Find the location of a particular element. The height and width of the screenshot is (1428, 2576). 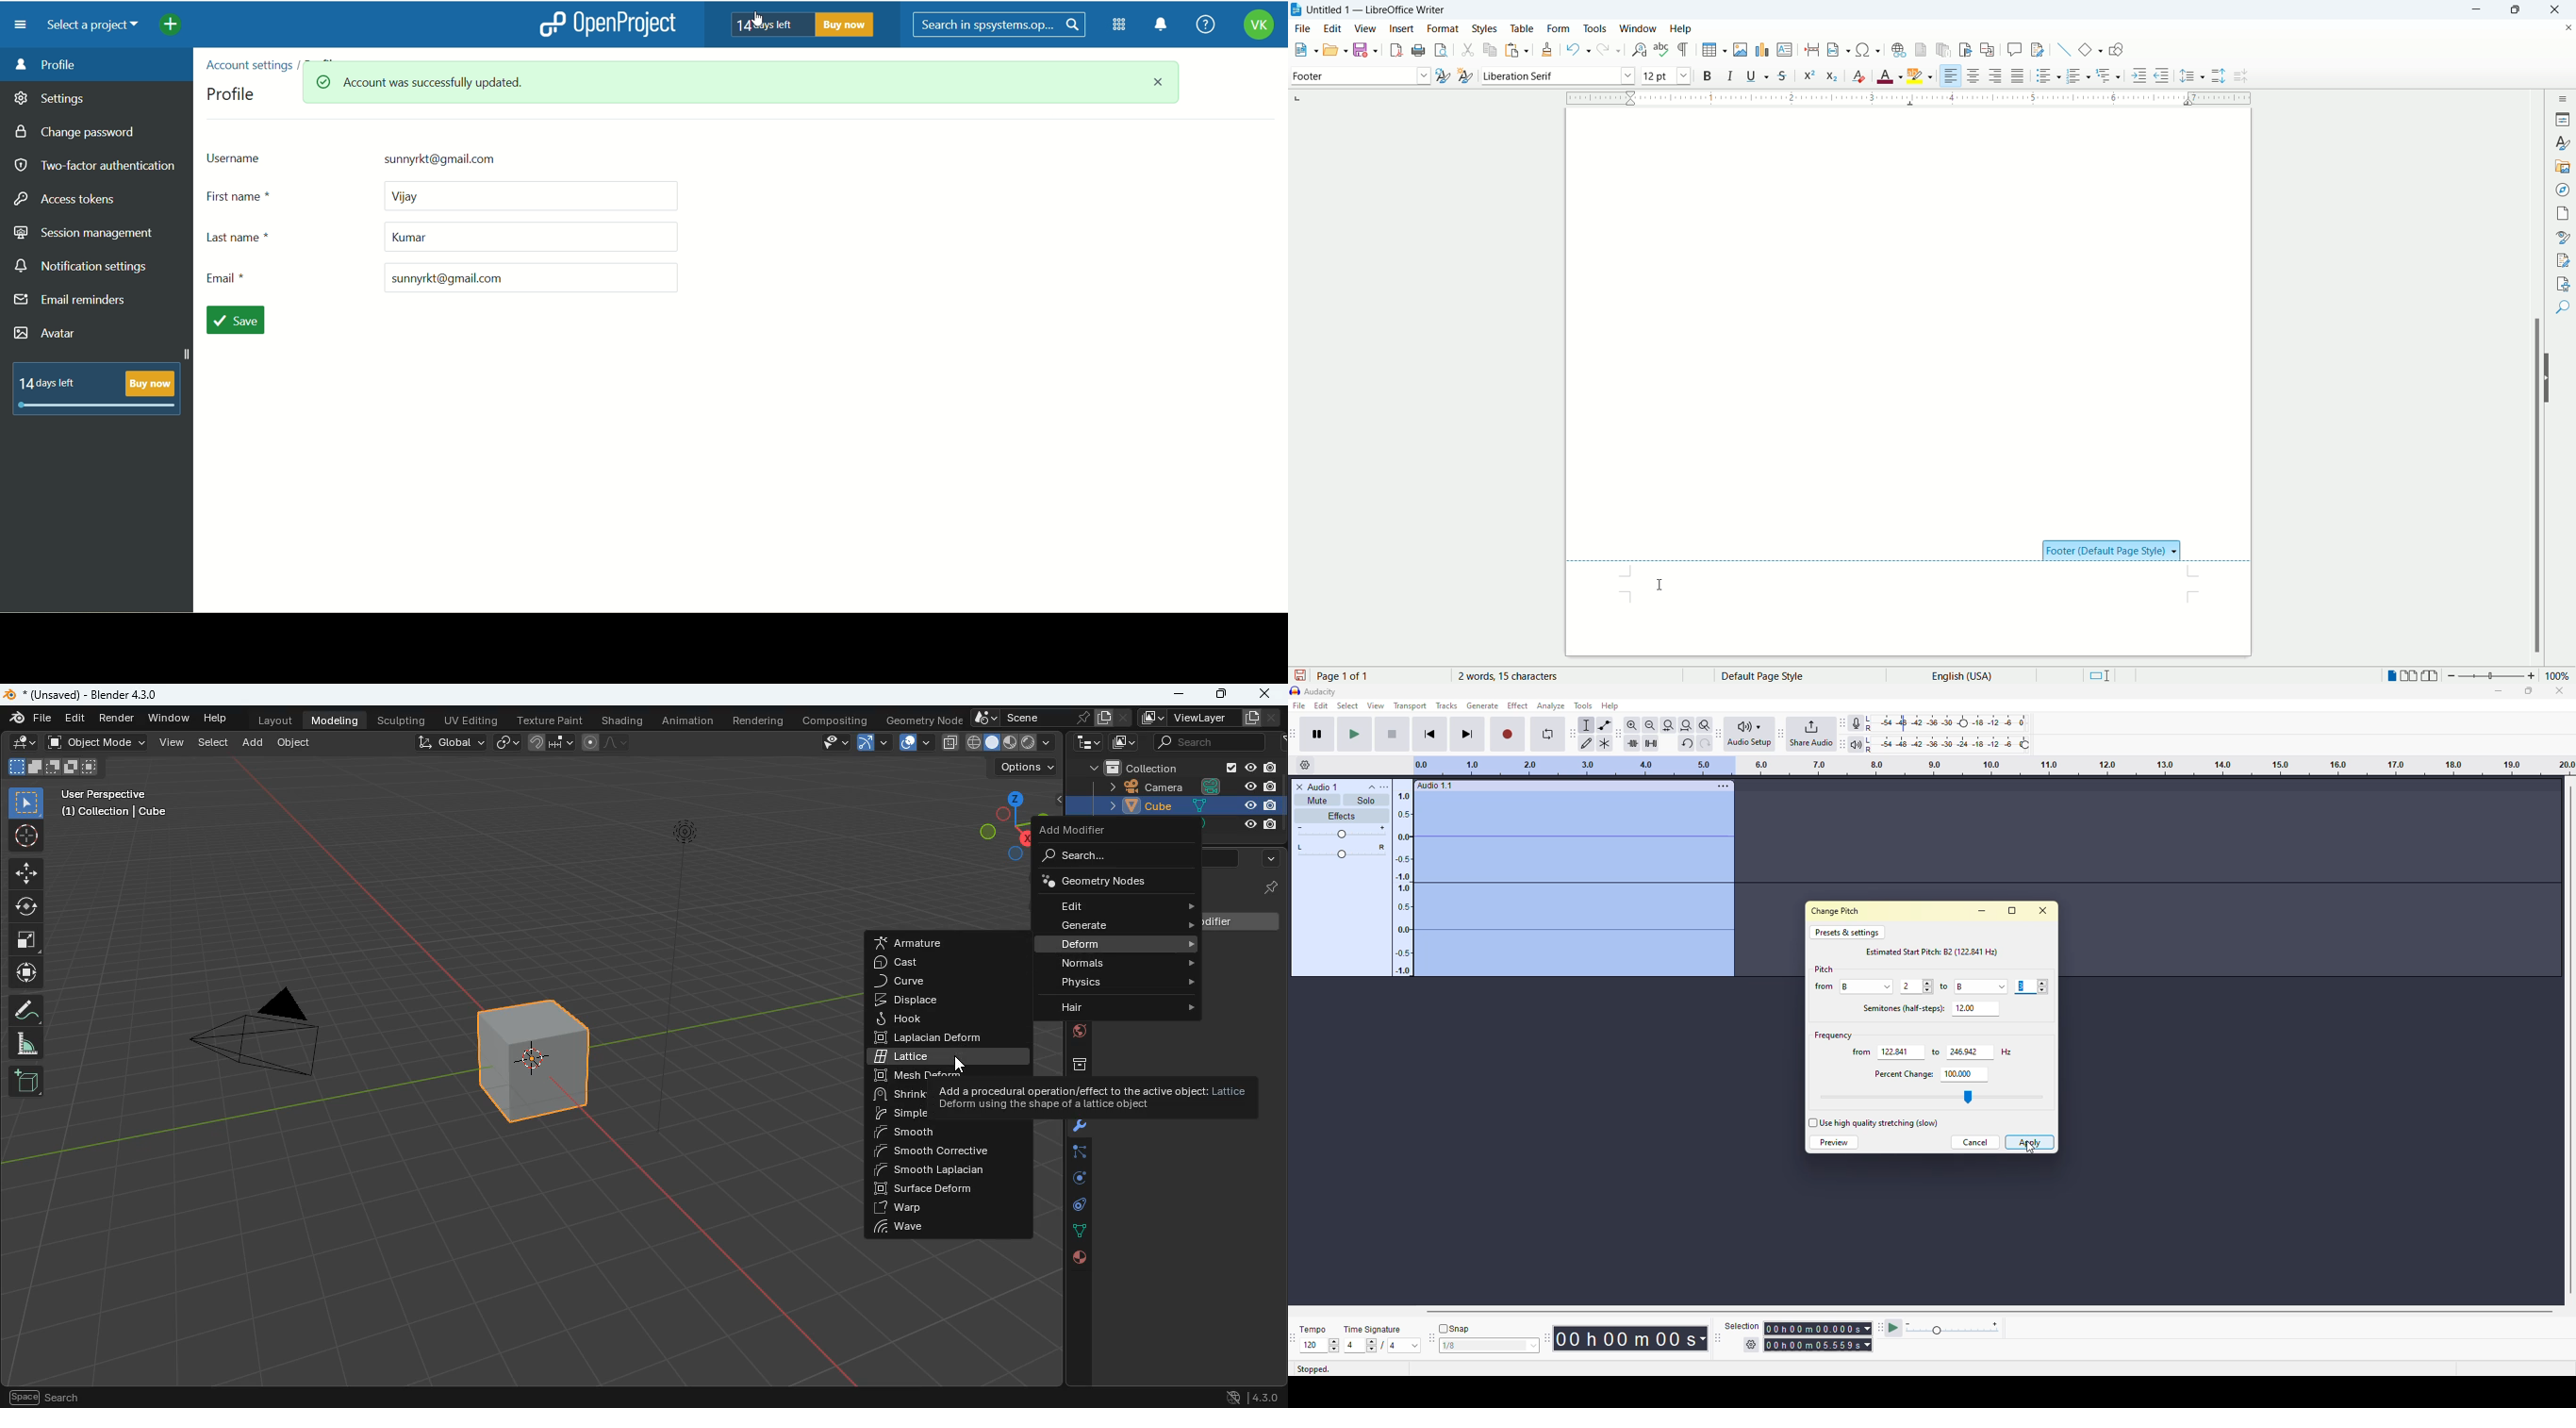

formatting marks is located at coordinates (1686, 49).